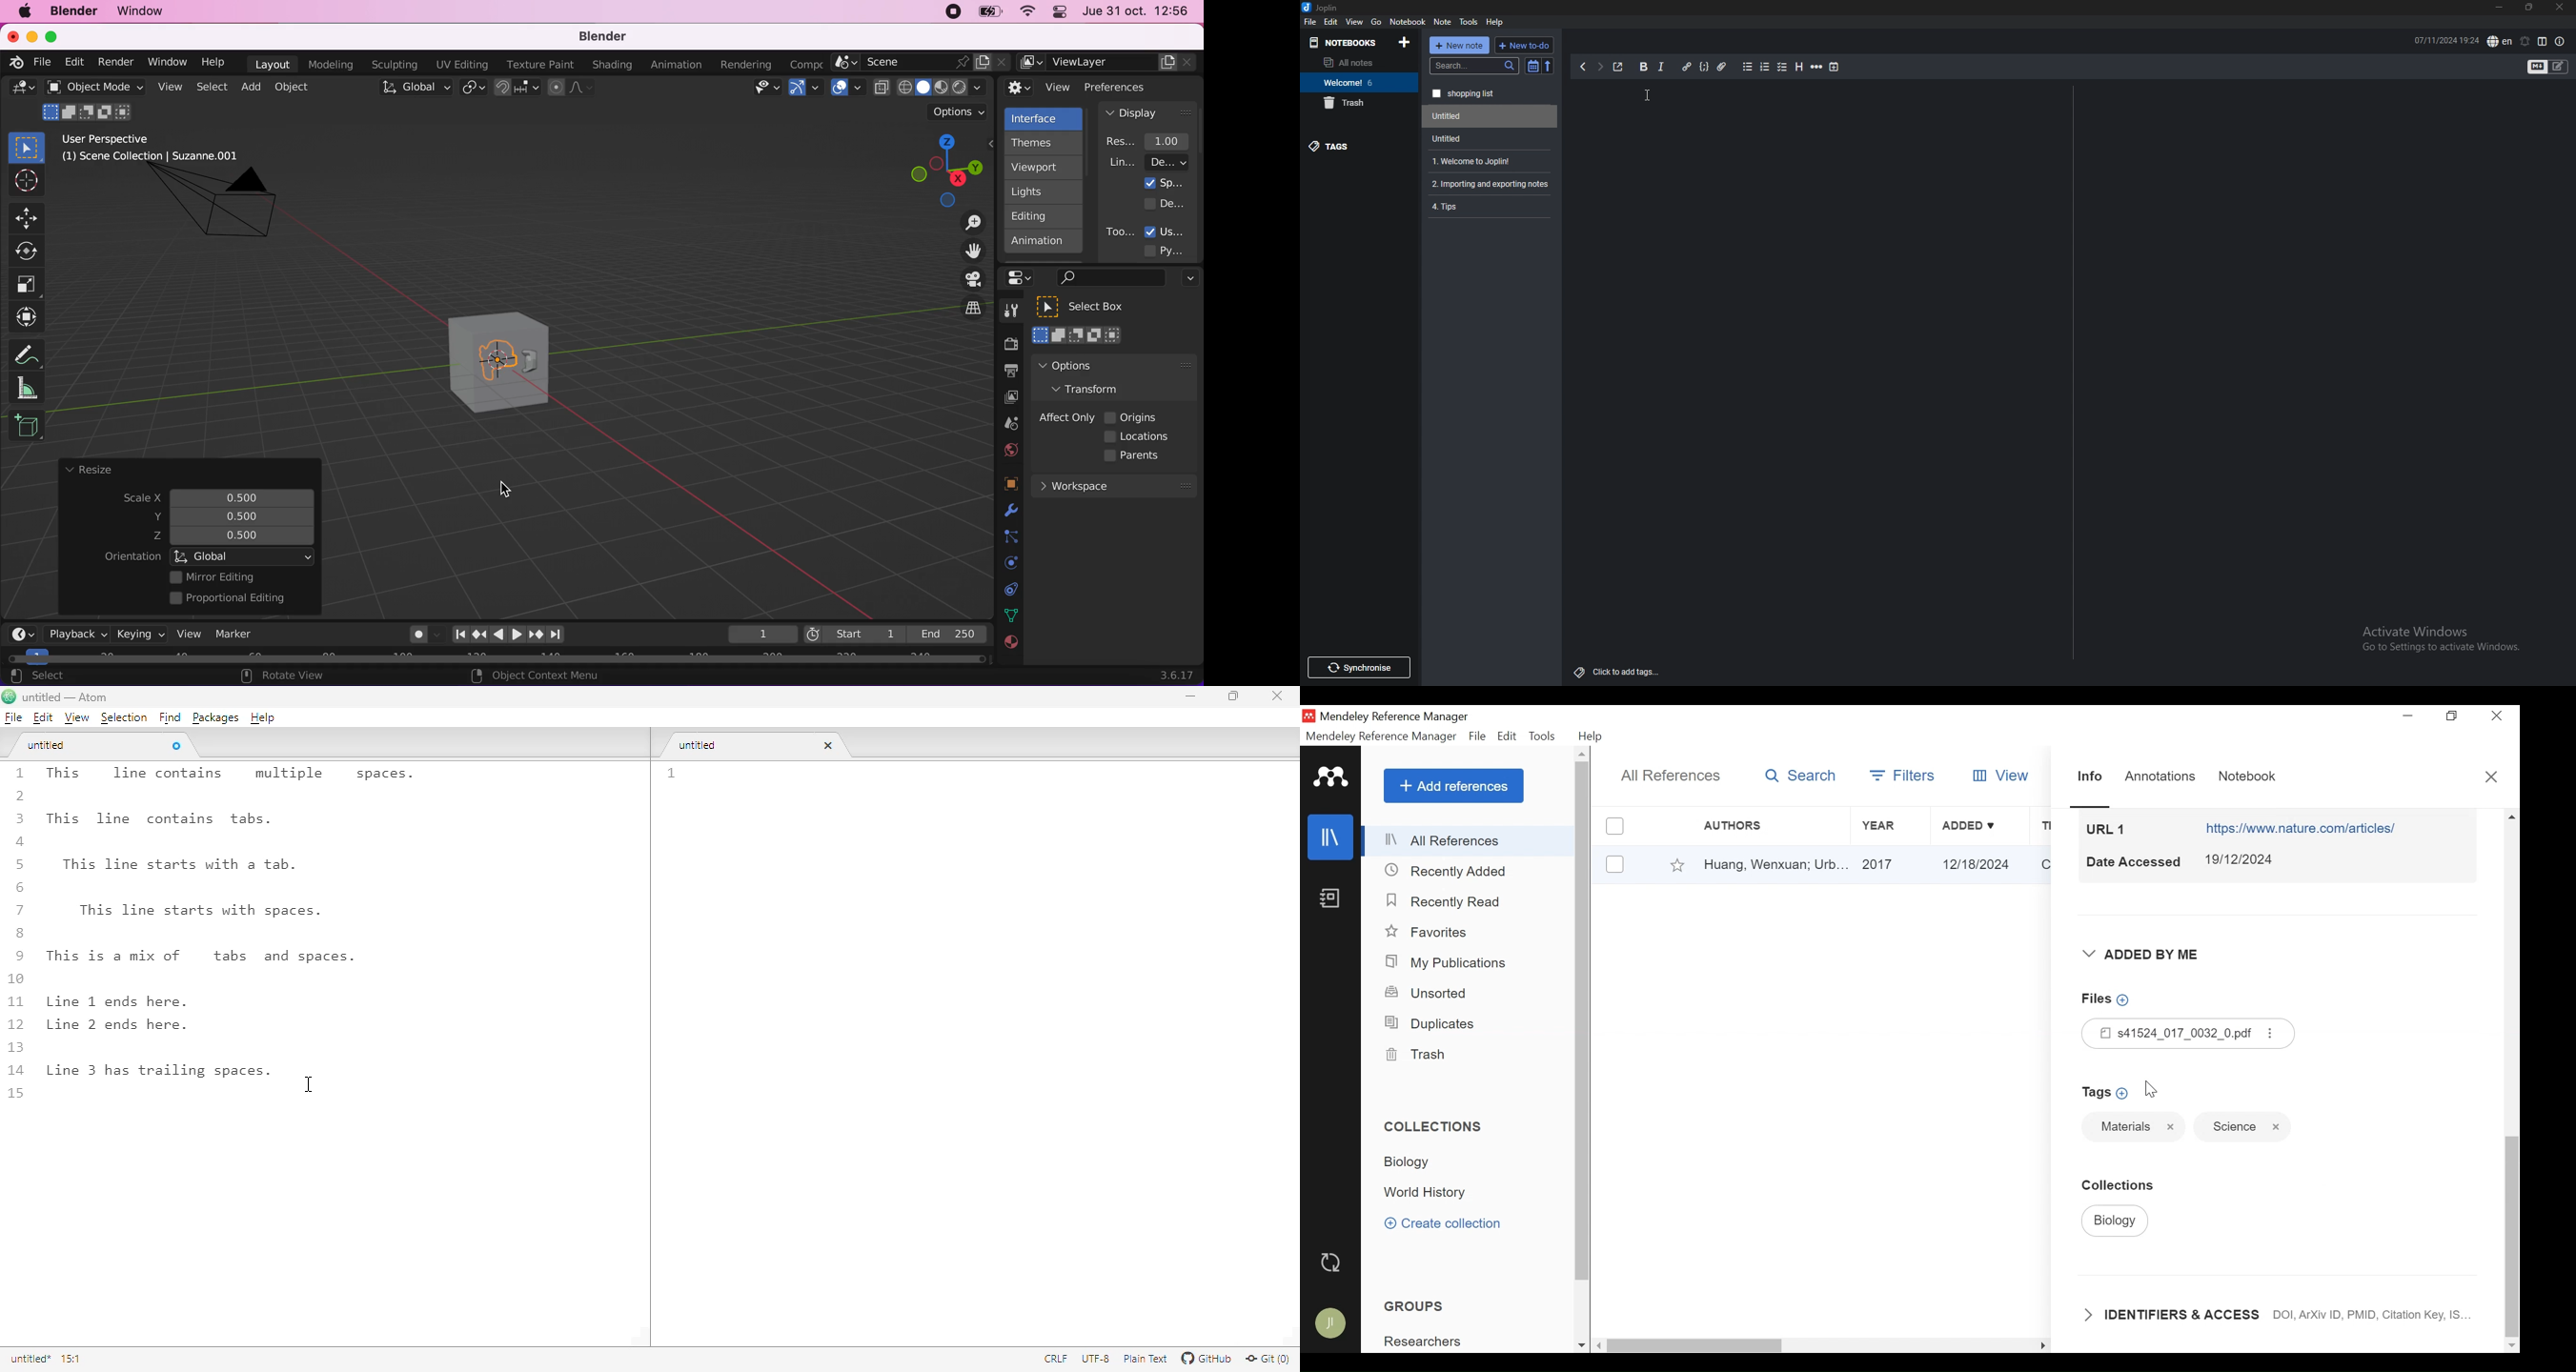 The height and width of the screenshot is (1372, 2576). What do you see at coordinates (1600, 66) in the screenshot?
I see `next` at bounding box center [1600, 66].